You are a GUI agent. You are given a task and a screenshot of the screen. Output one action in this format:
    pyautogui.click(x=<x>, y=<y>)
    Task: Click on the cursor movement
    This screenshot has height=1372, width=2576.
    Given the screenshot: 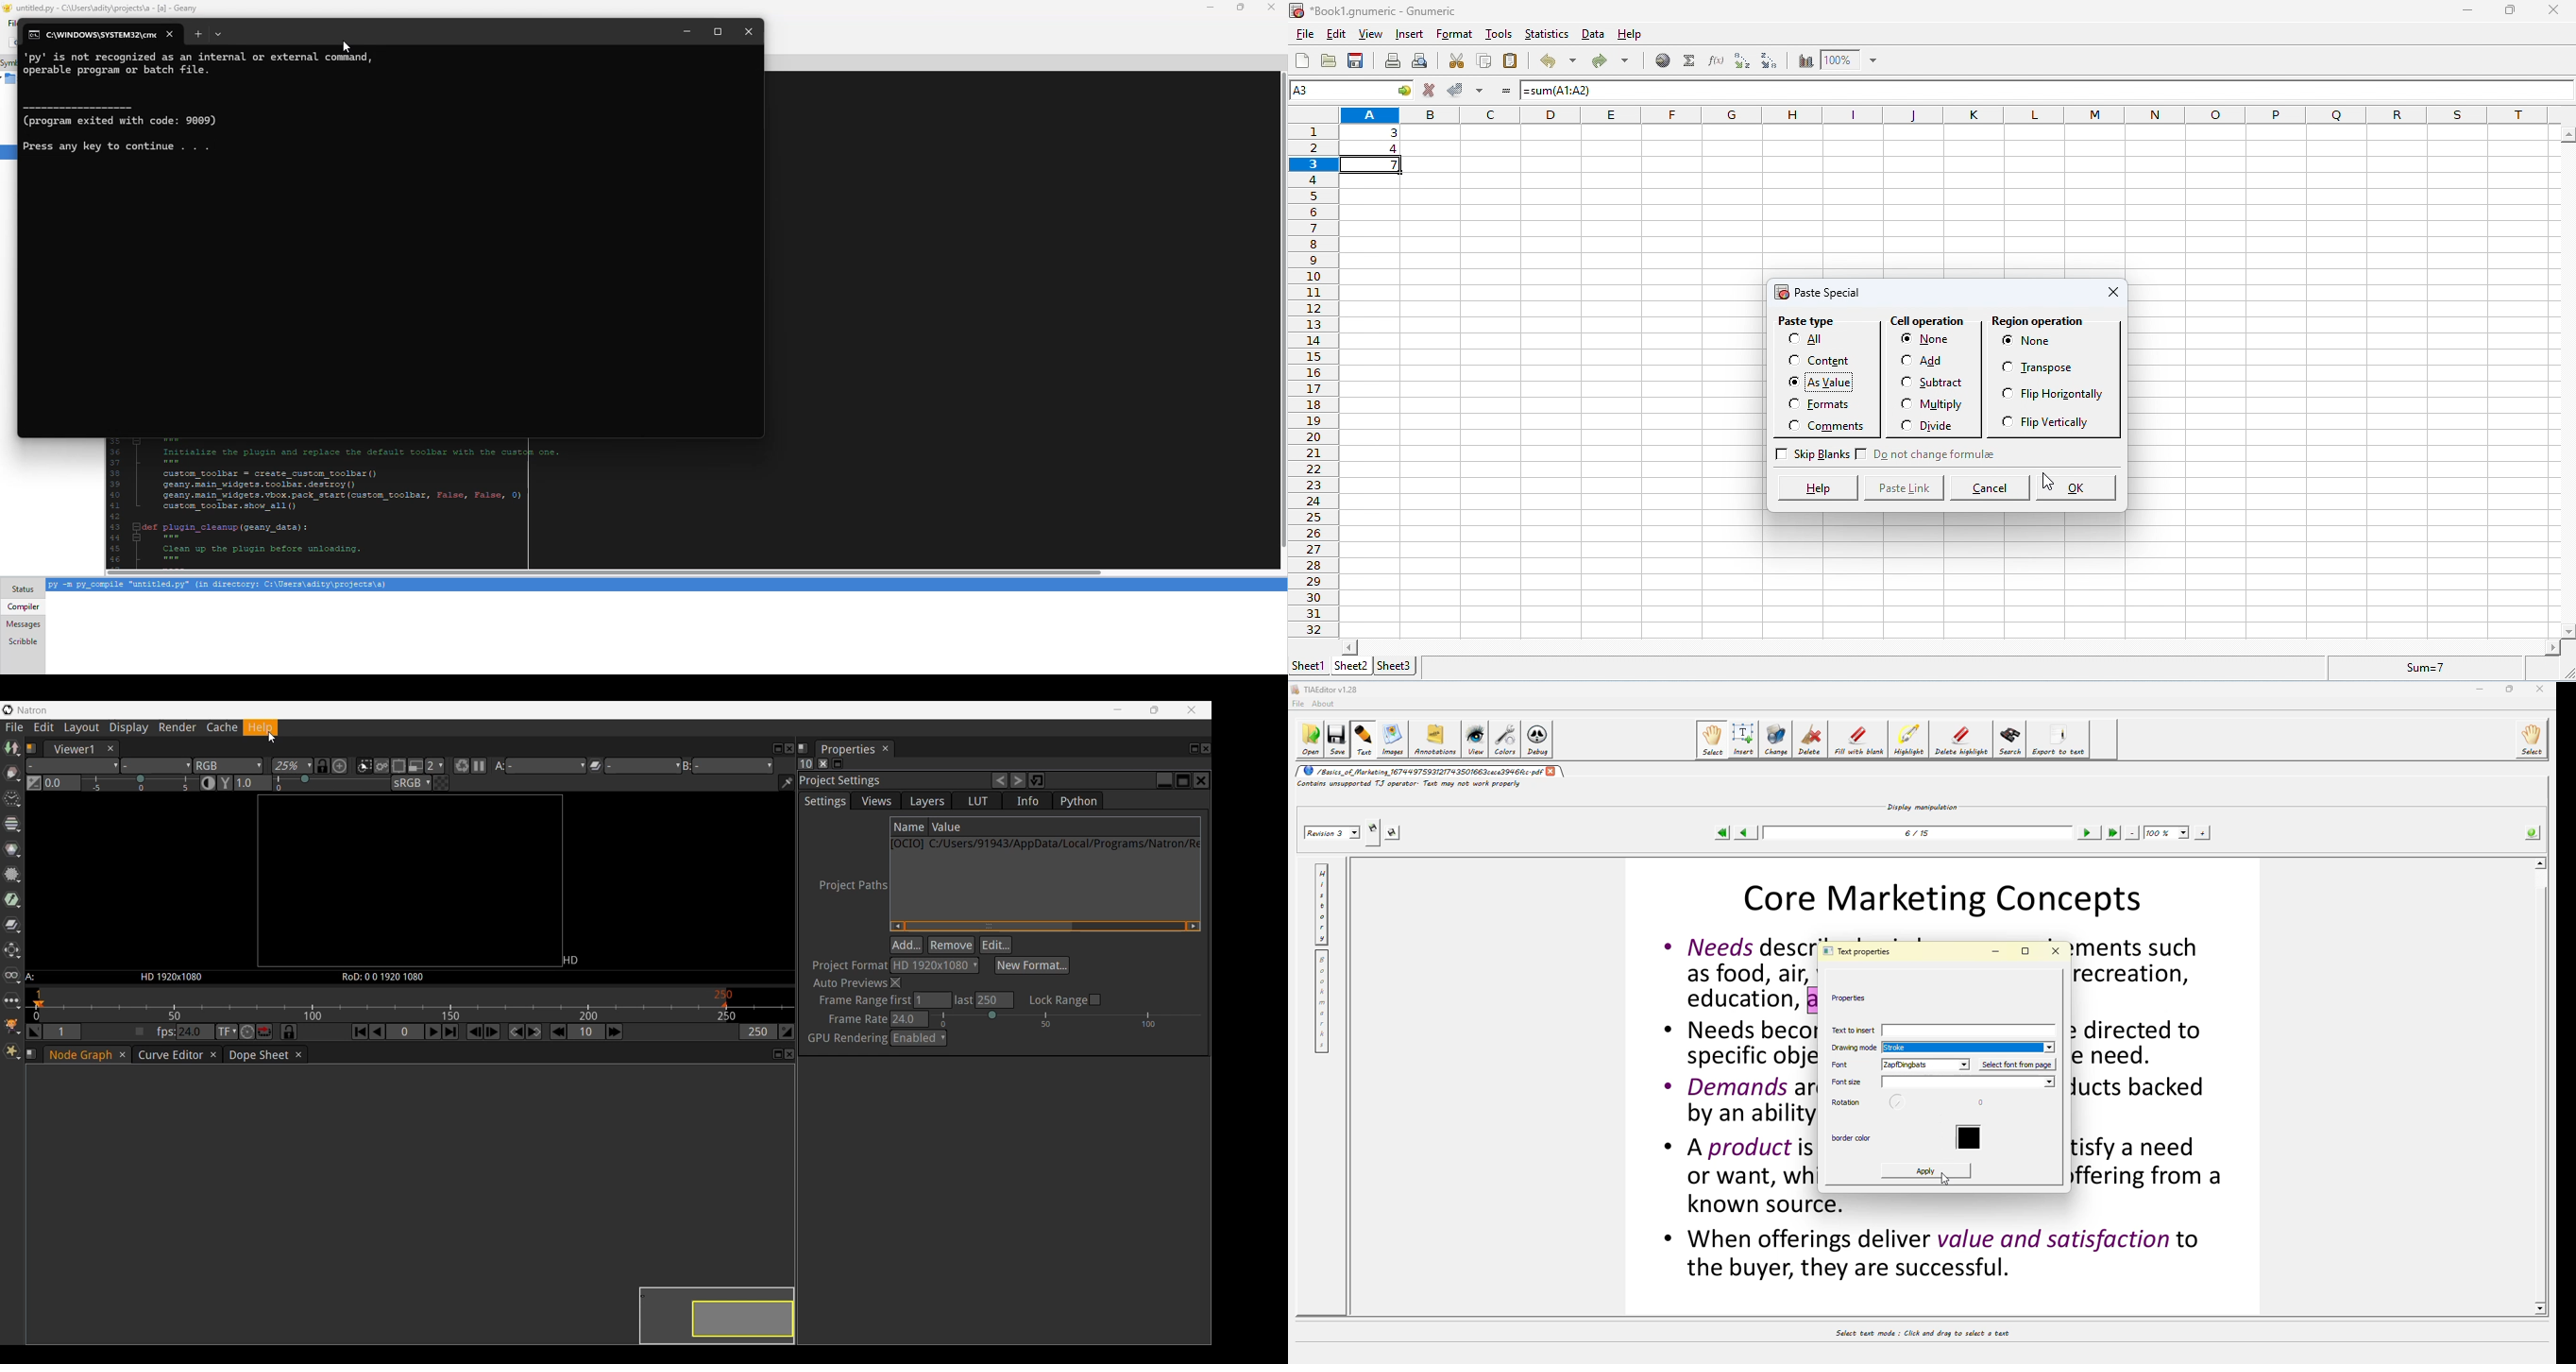 What is the action you would take?
    pyautogui.click(x=2049, y=480)
    